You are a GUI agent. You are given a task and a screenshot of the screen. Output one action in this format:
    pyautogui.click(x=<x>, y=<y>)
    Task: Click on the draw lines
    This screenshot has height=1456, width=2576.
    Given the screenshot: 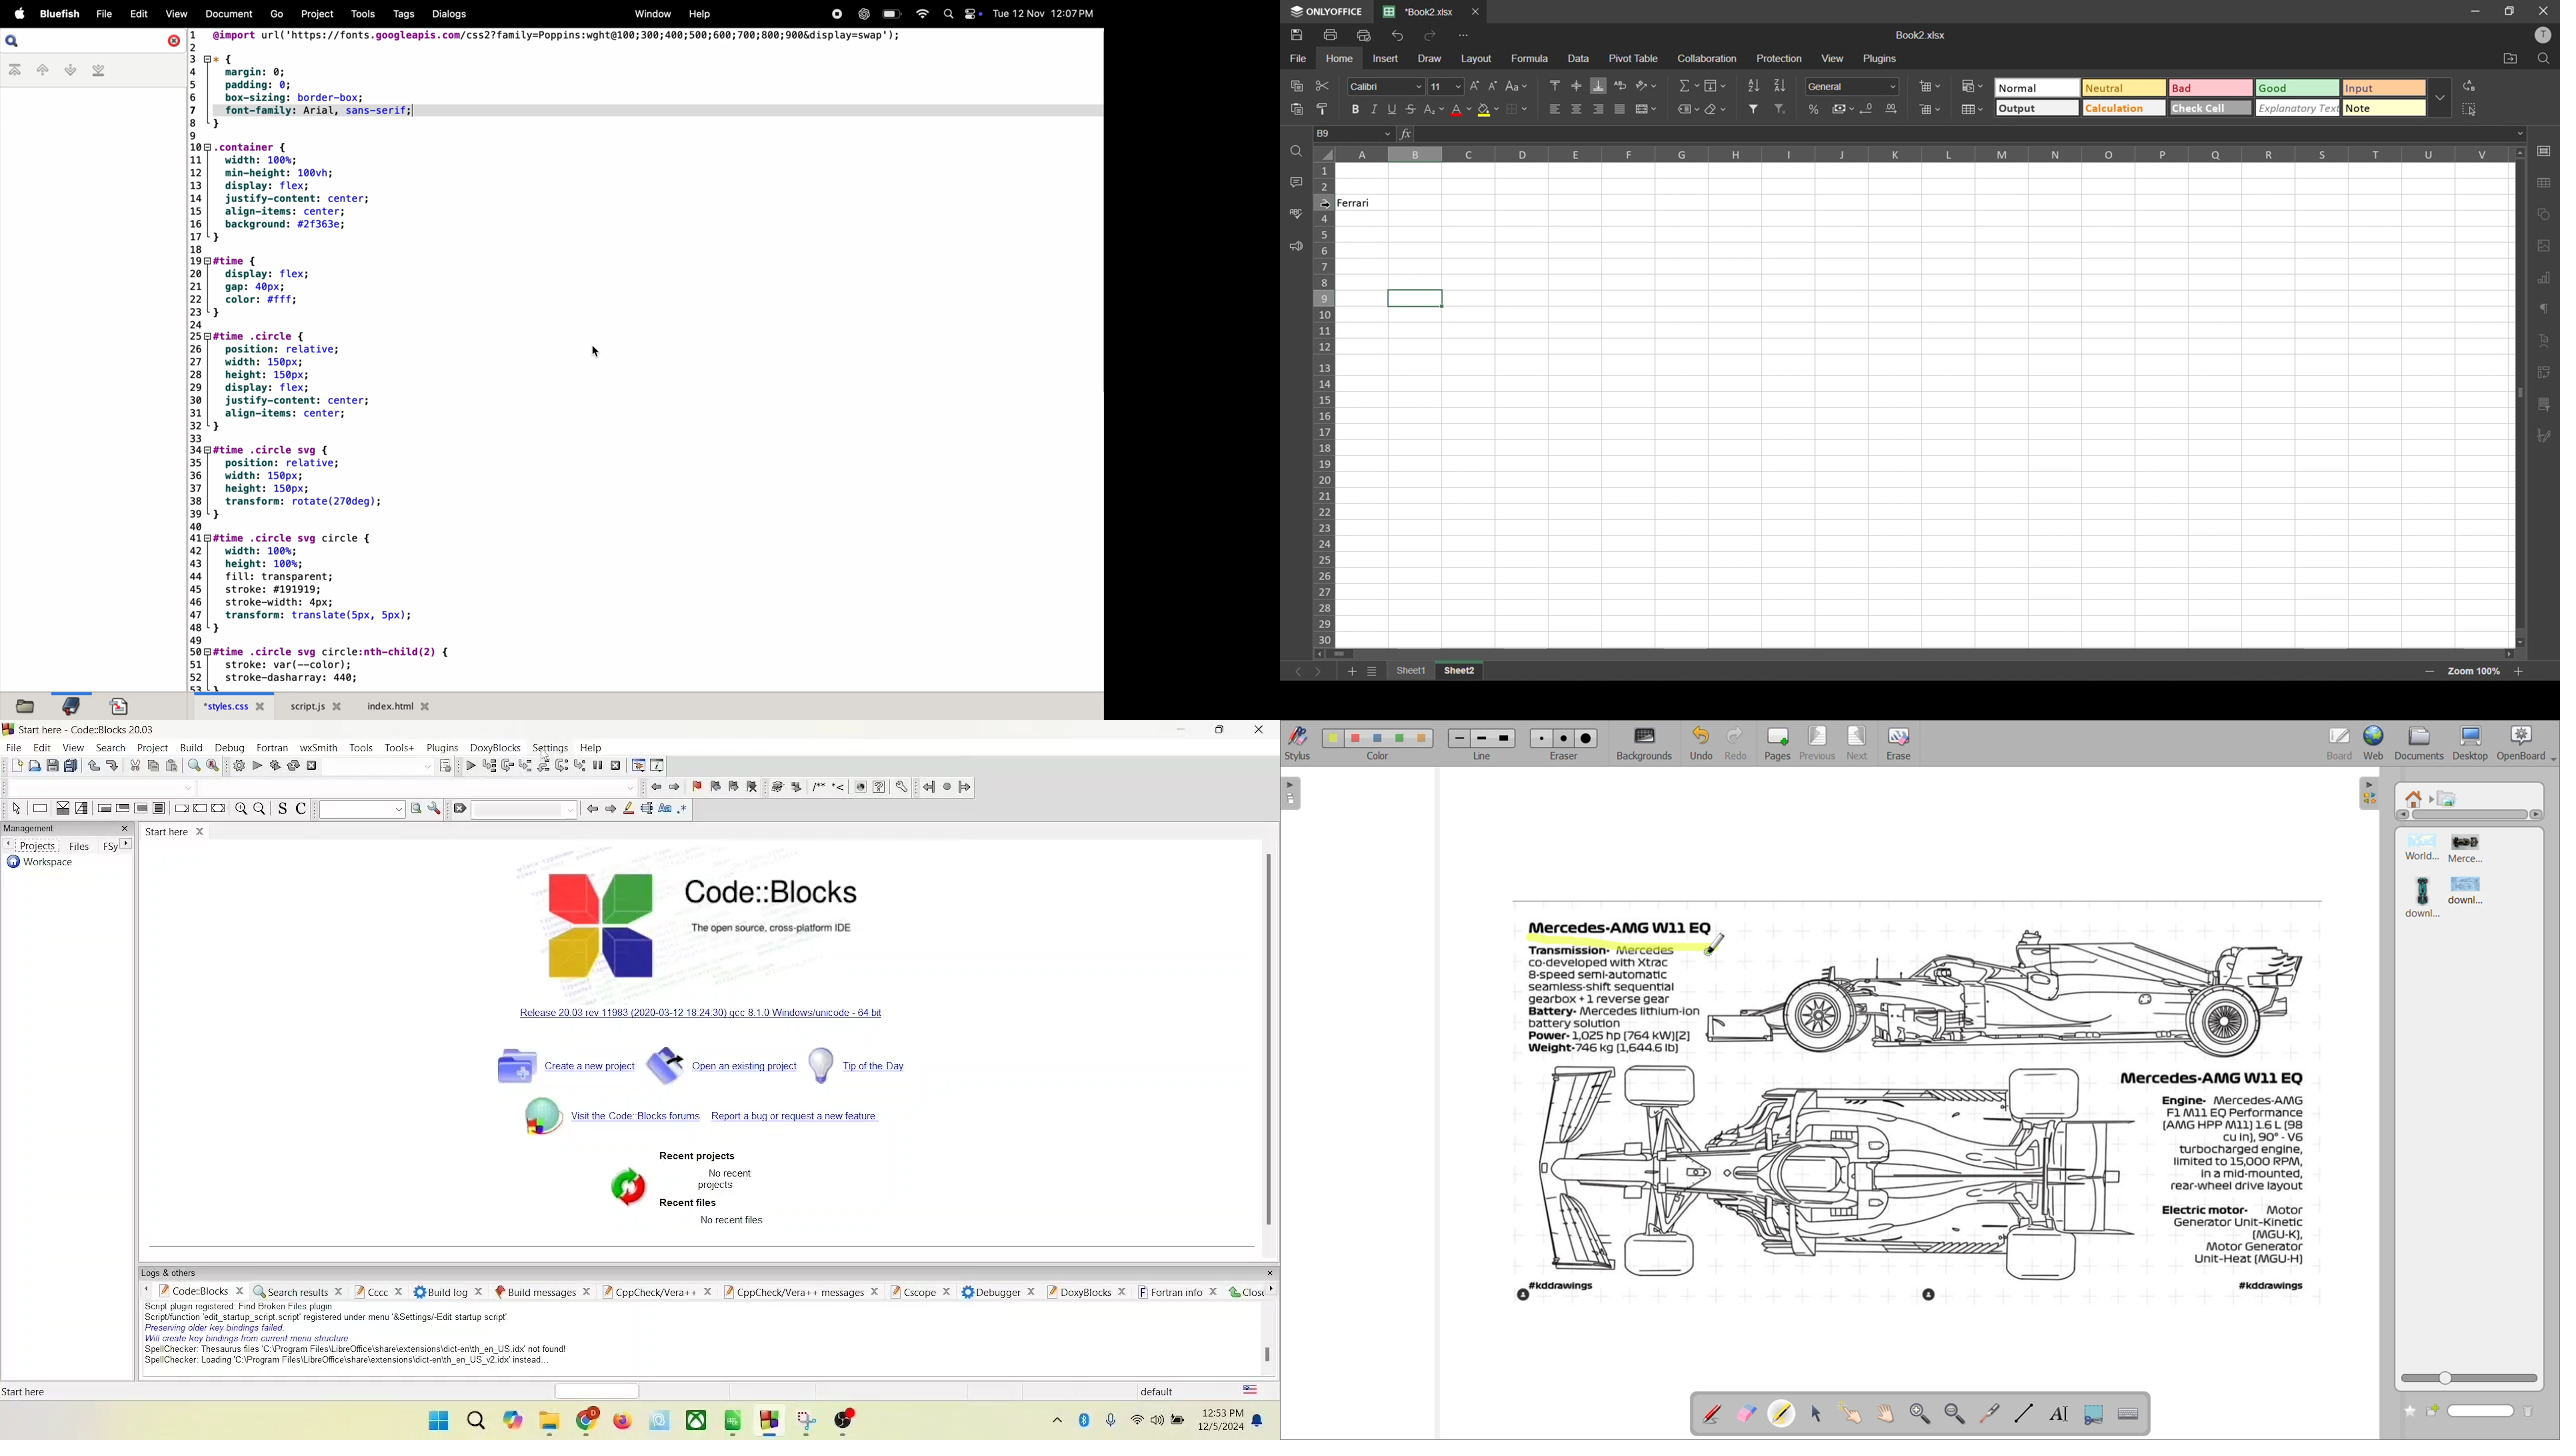 What is the action you would take?
    pyautogui.click(x=2026, y=1412)
    